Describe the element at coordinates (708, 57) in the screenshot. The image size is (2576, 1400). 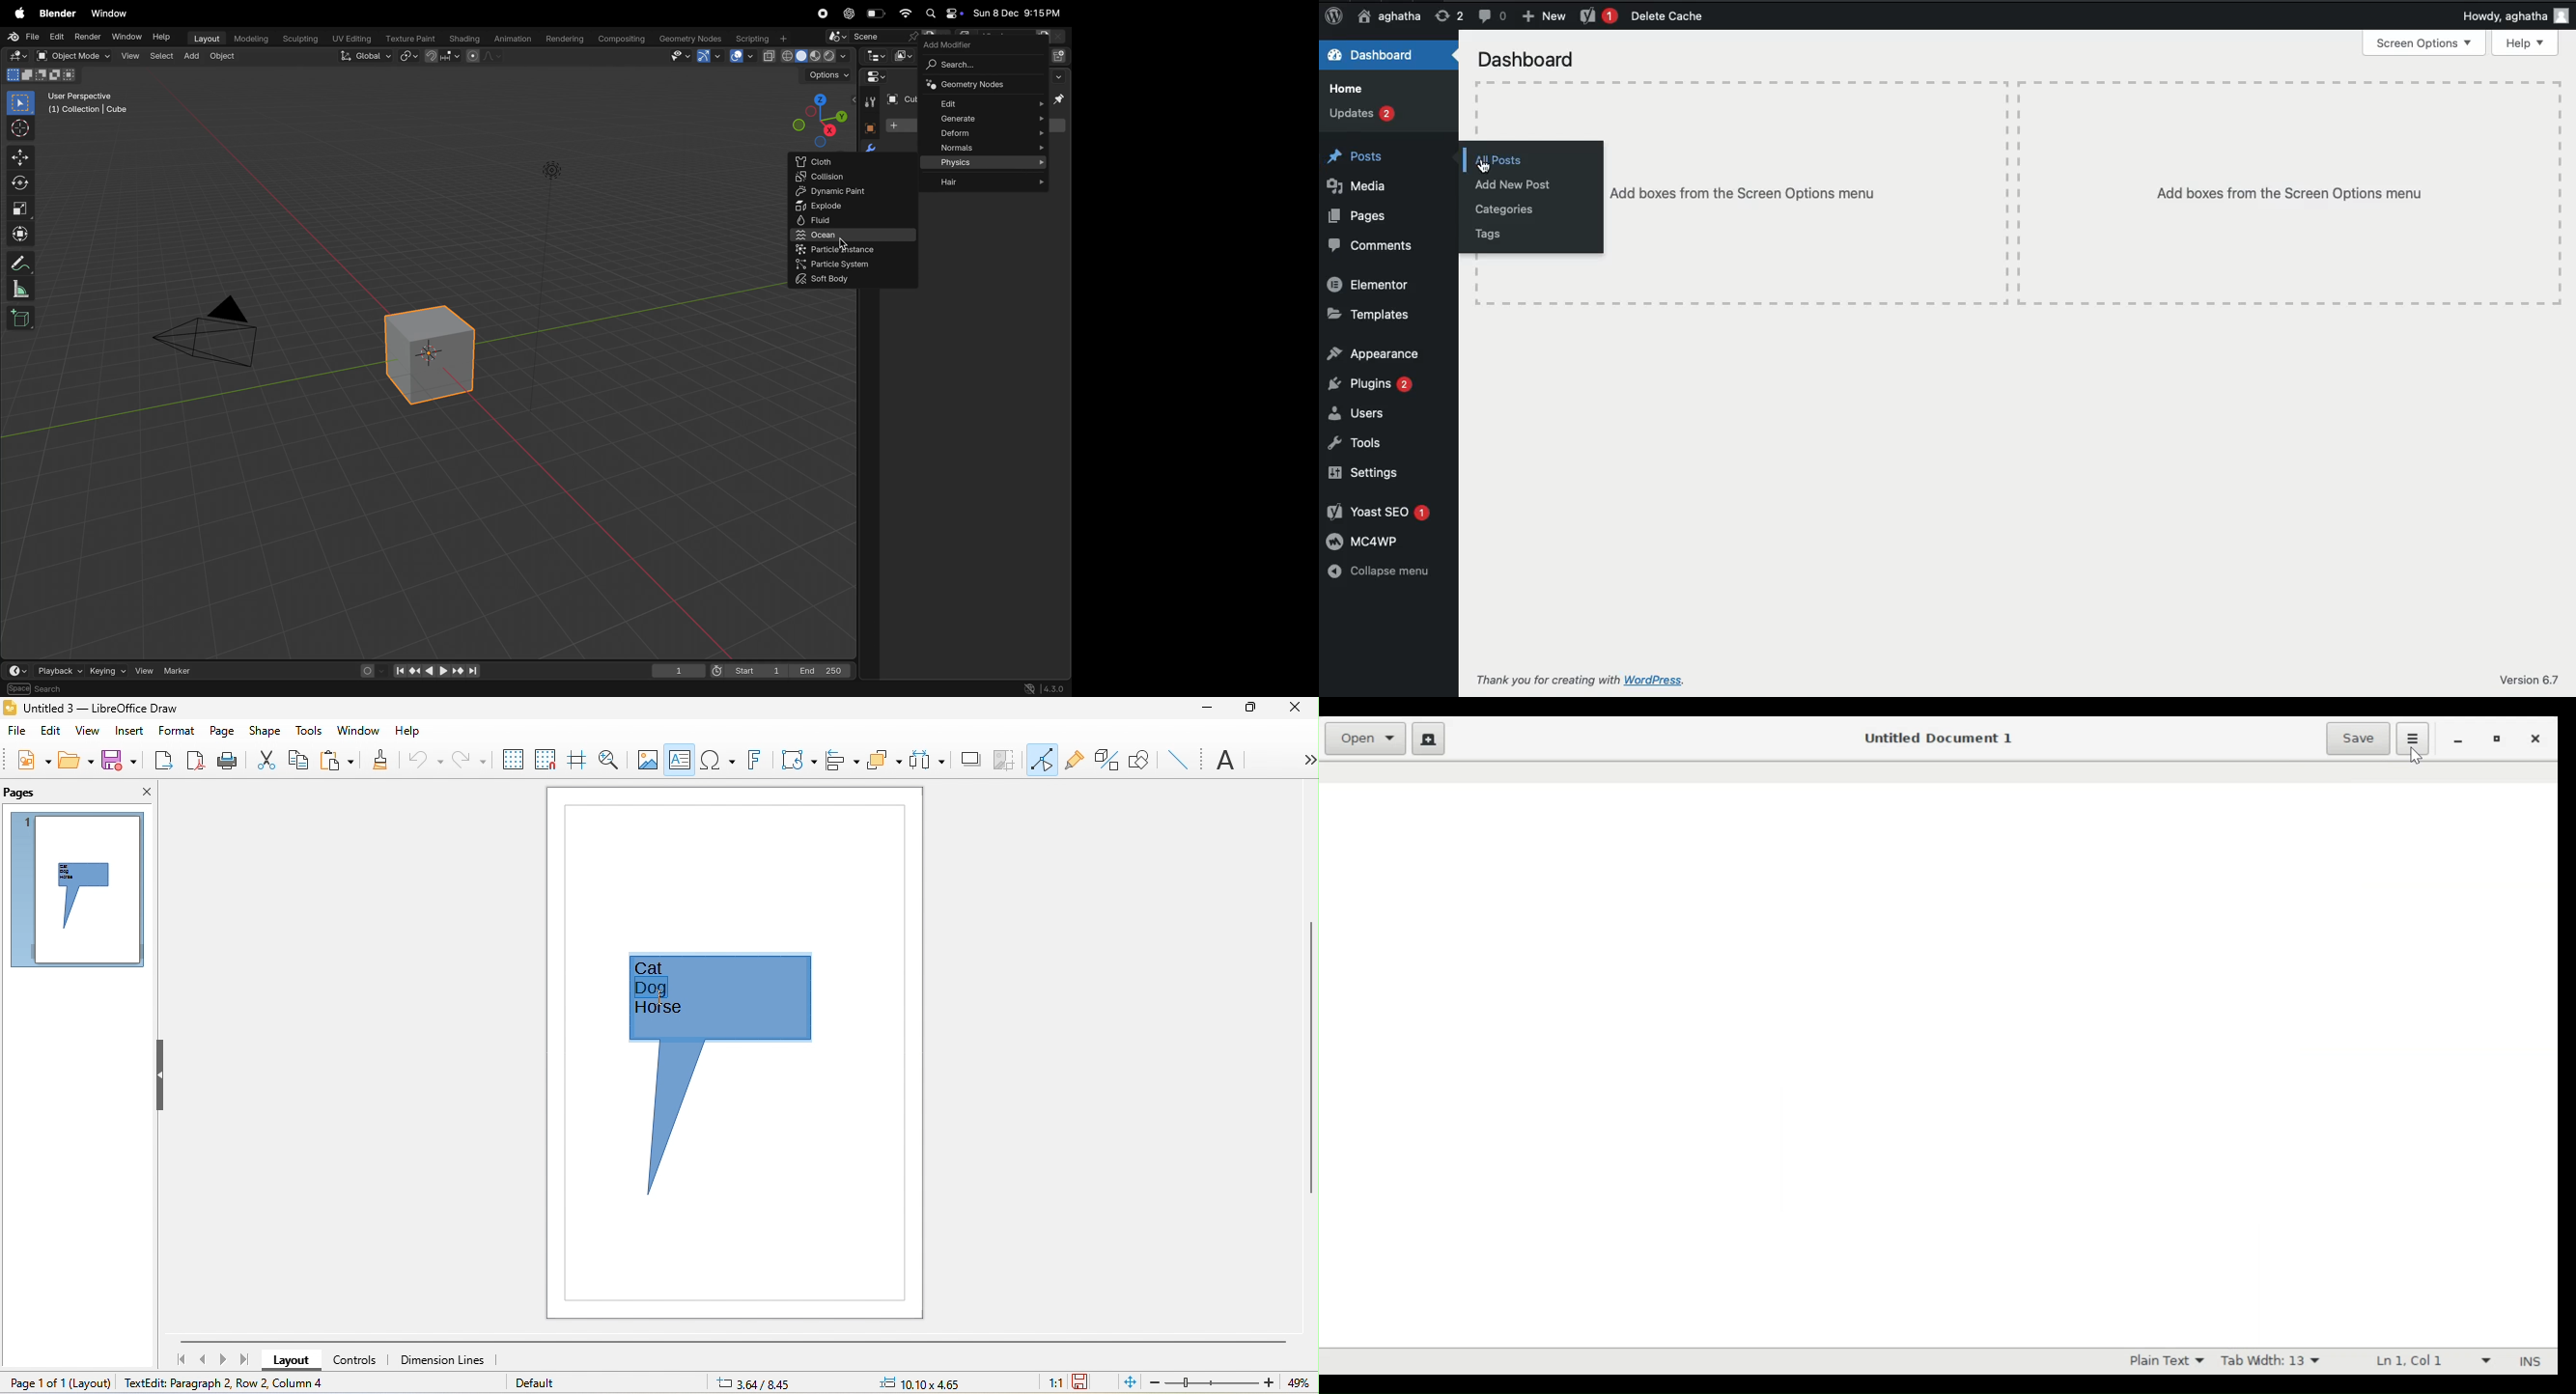
I see `show Gimzo` at that location.